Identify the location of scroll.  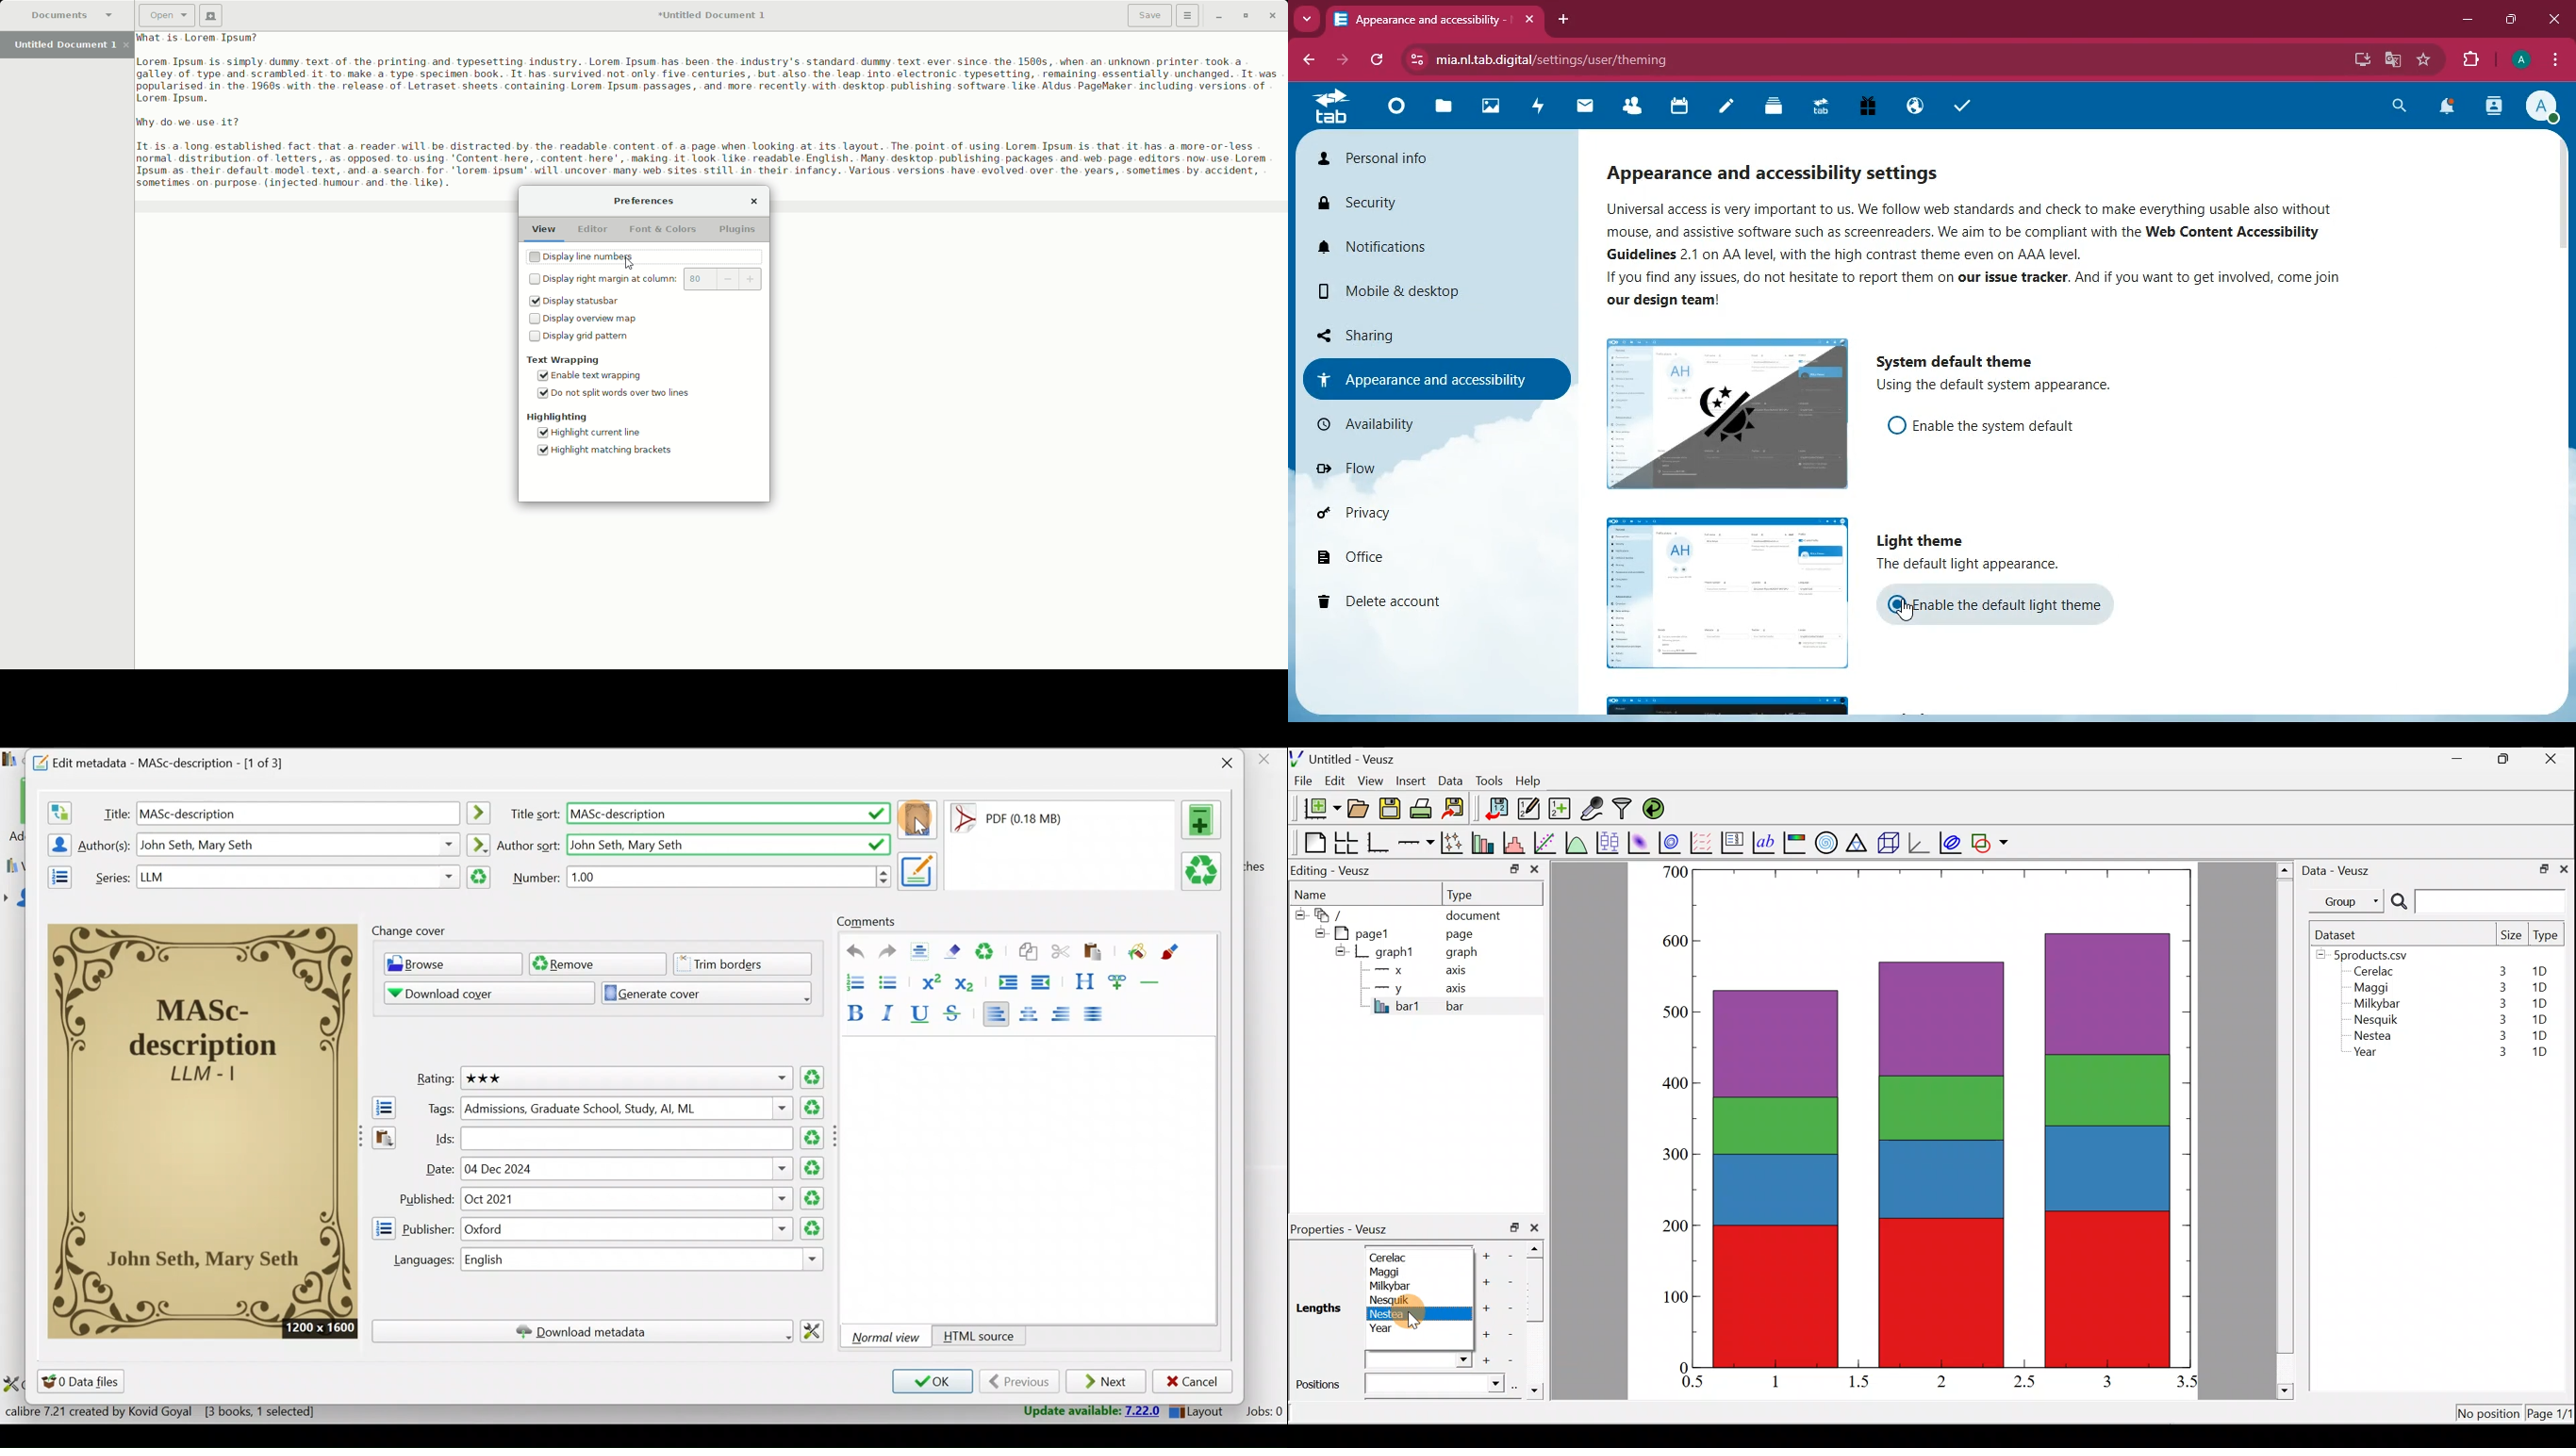
(2560, 193).